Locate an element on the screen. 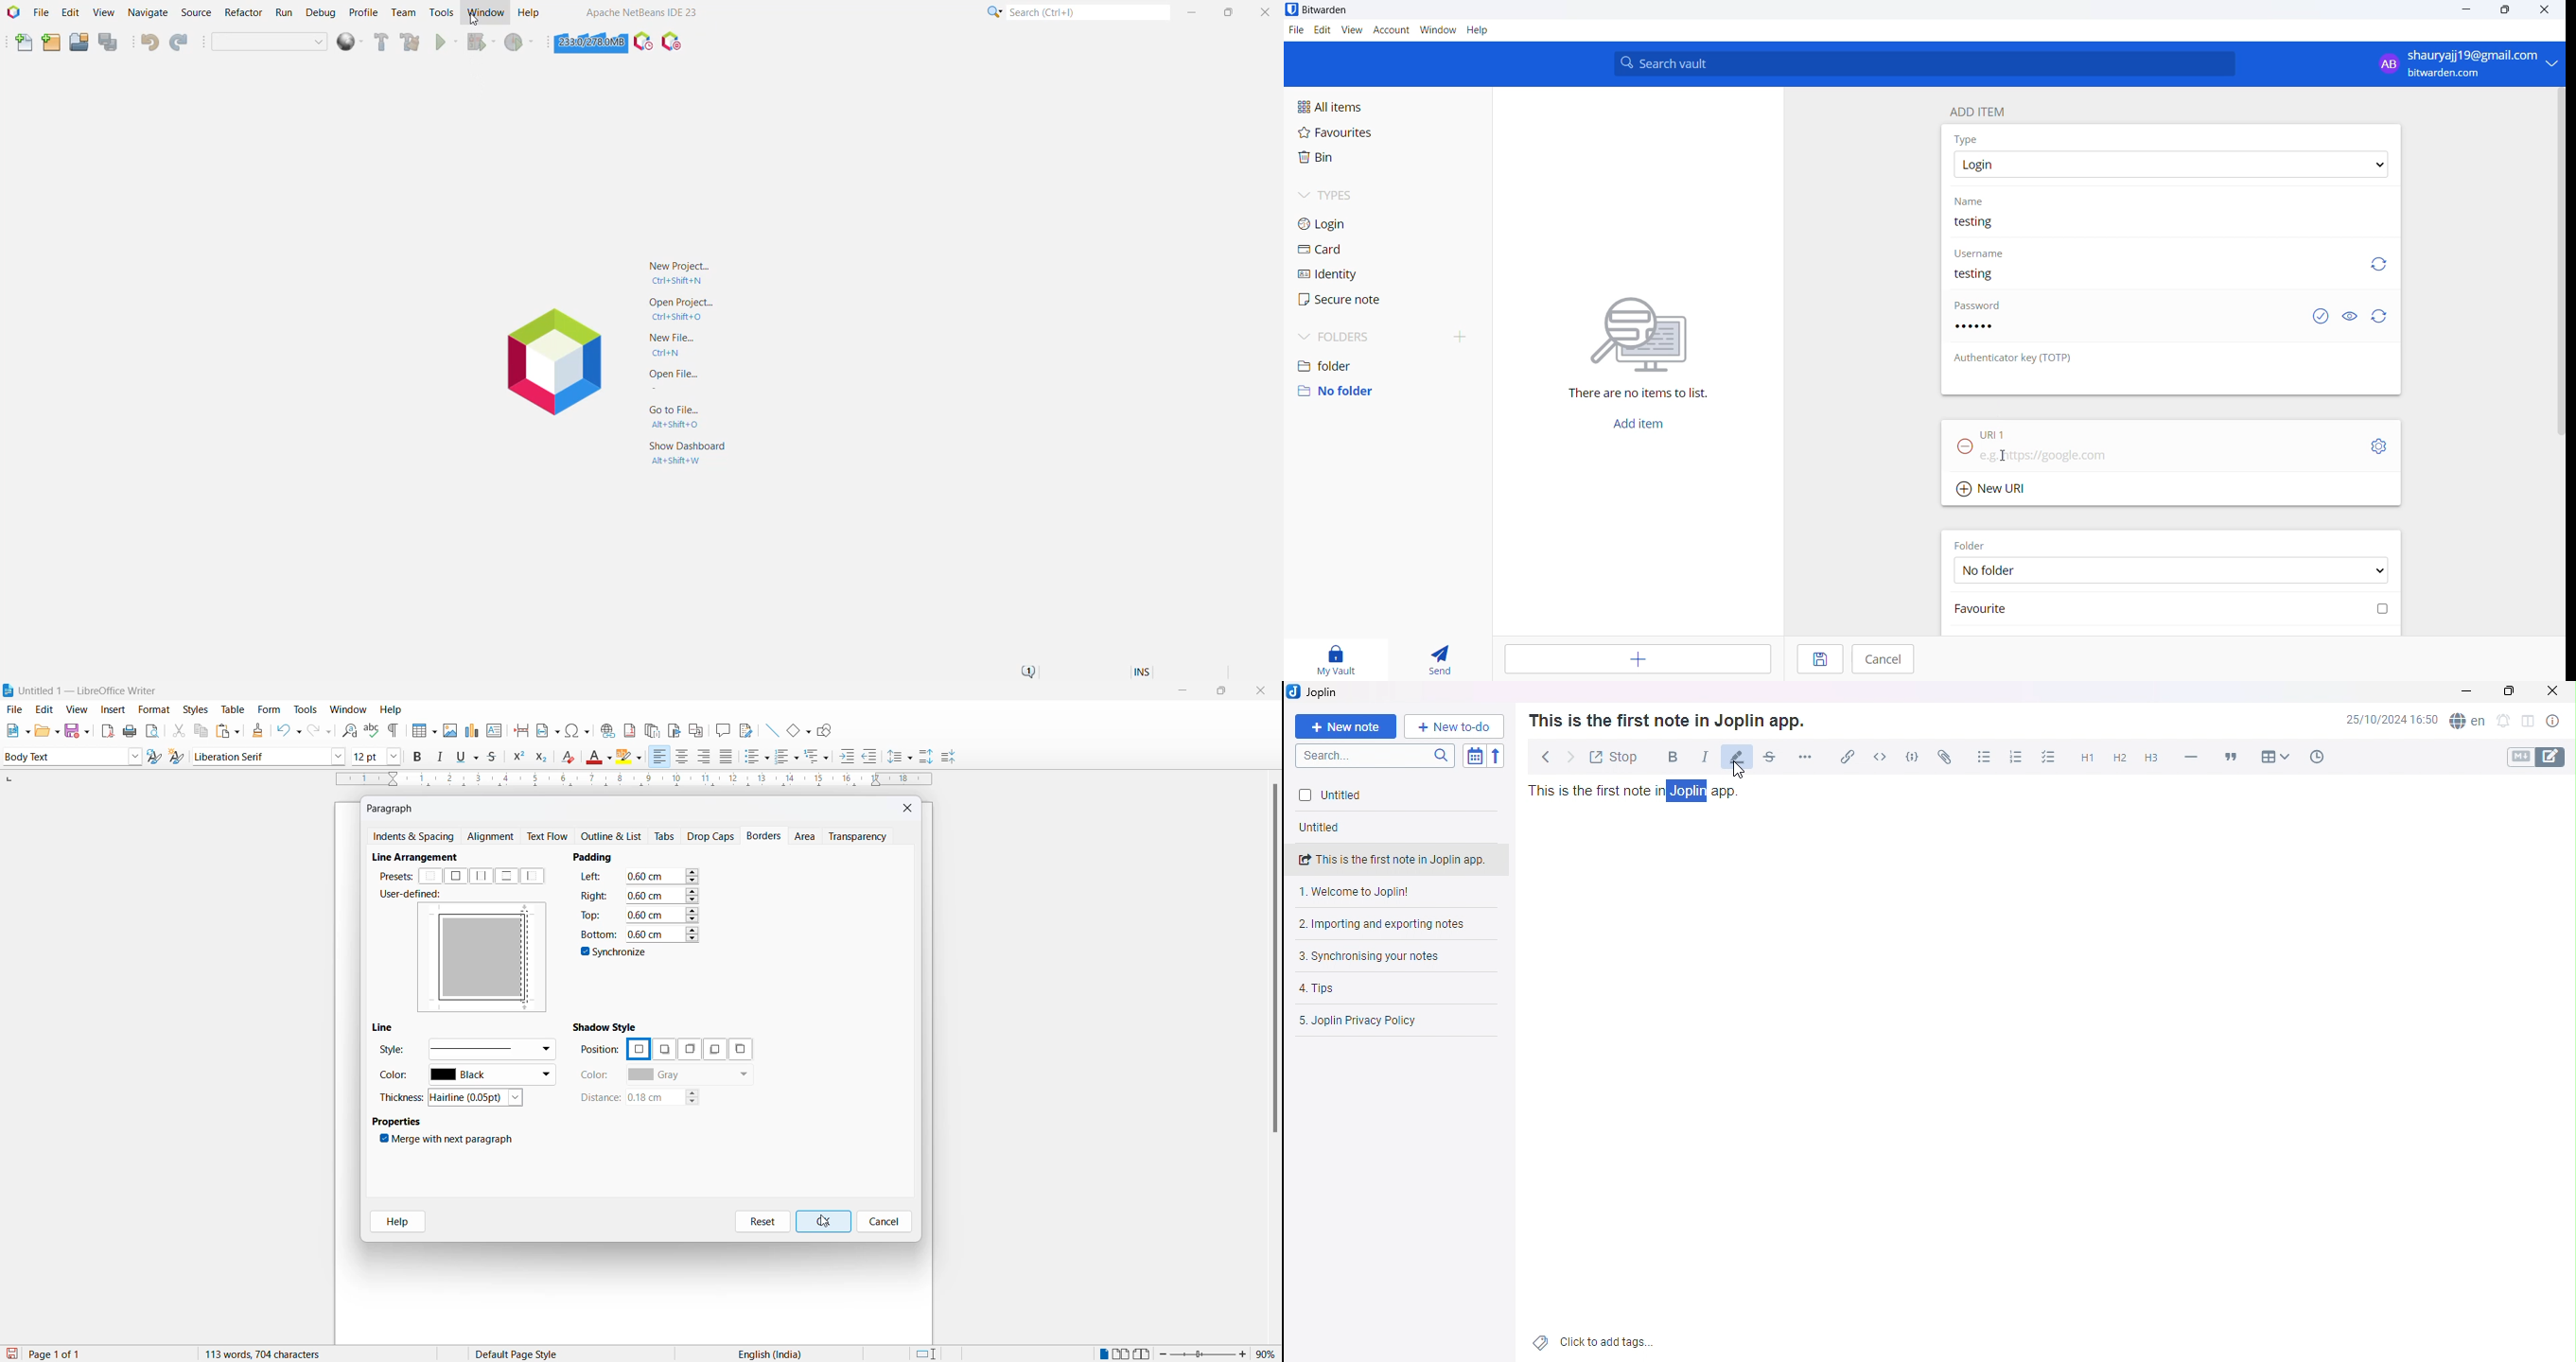 Image resolution: width=2576 pixels, height=1372 pixels. page break is located at coordinates (522, 729).